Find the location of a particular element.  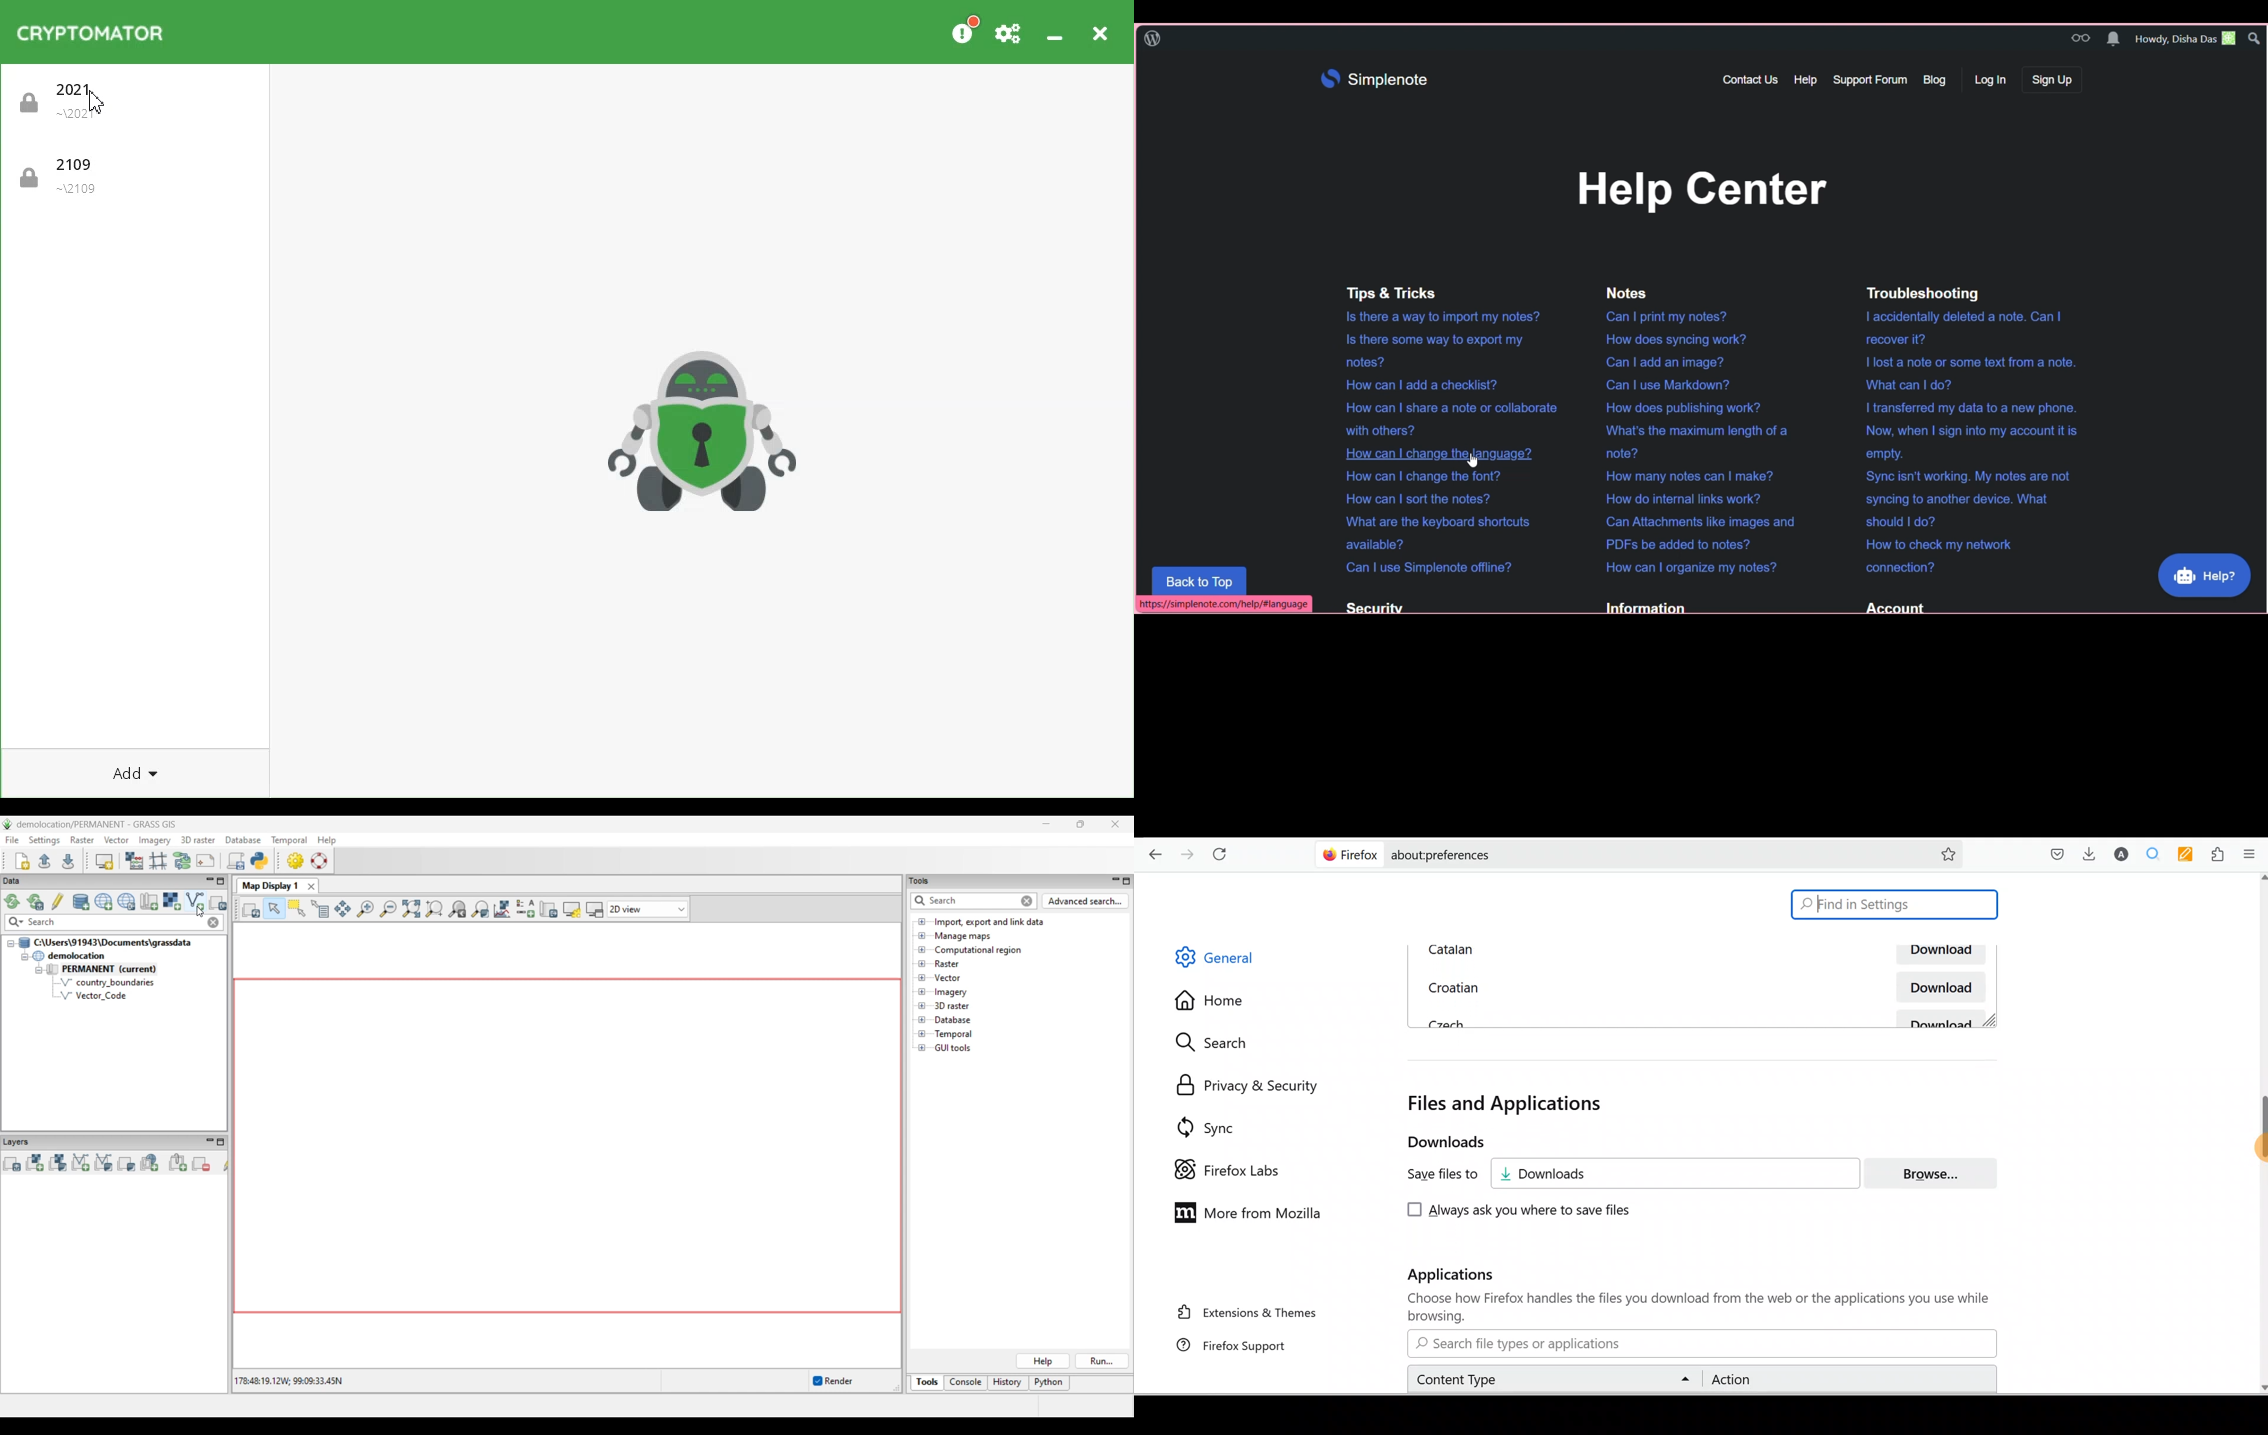

Content type is located at coordinates (1556, 1379).